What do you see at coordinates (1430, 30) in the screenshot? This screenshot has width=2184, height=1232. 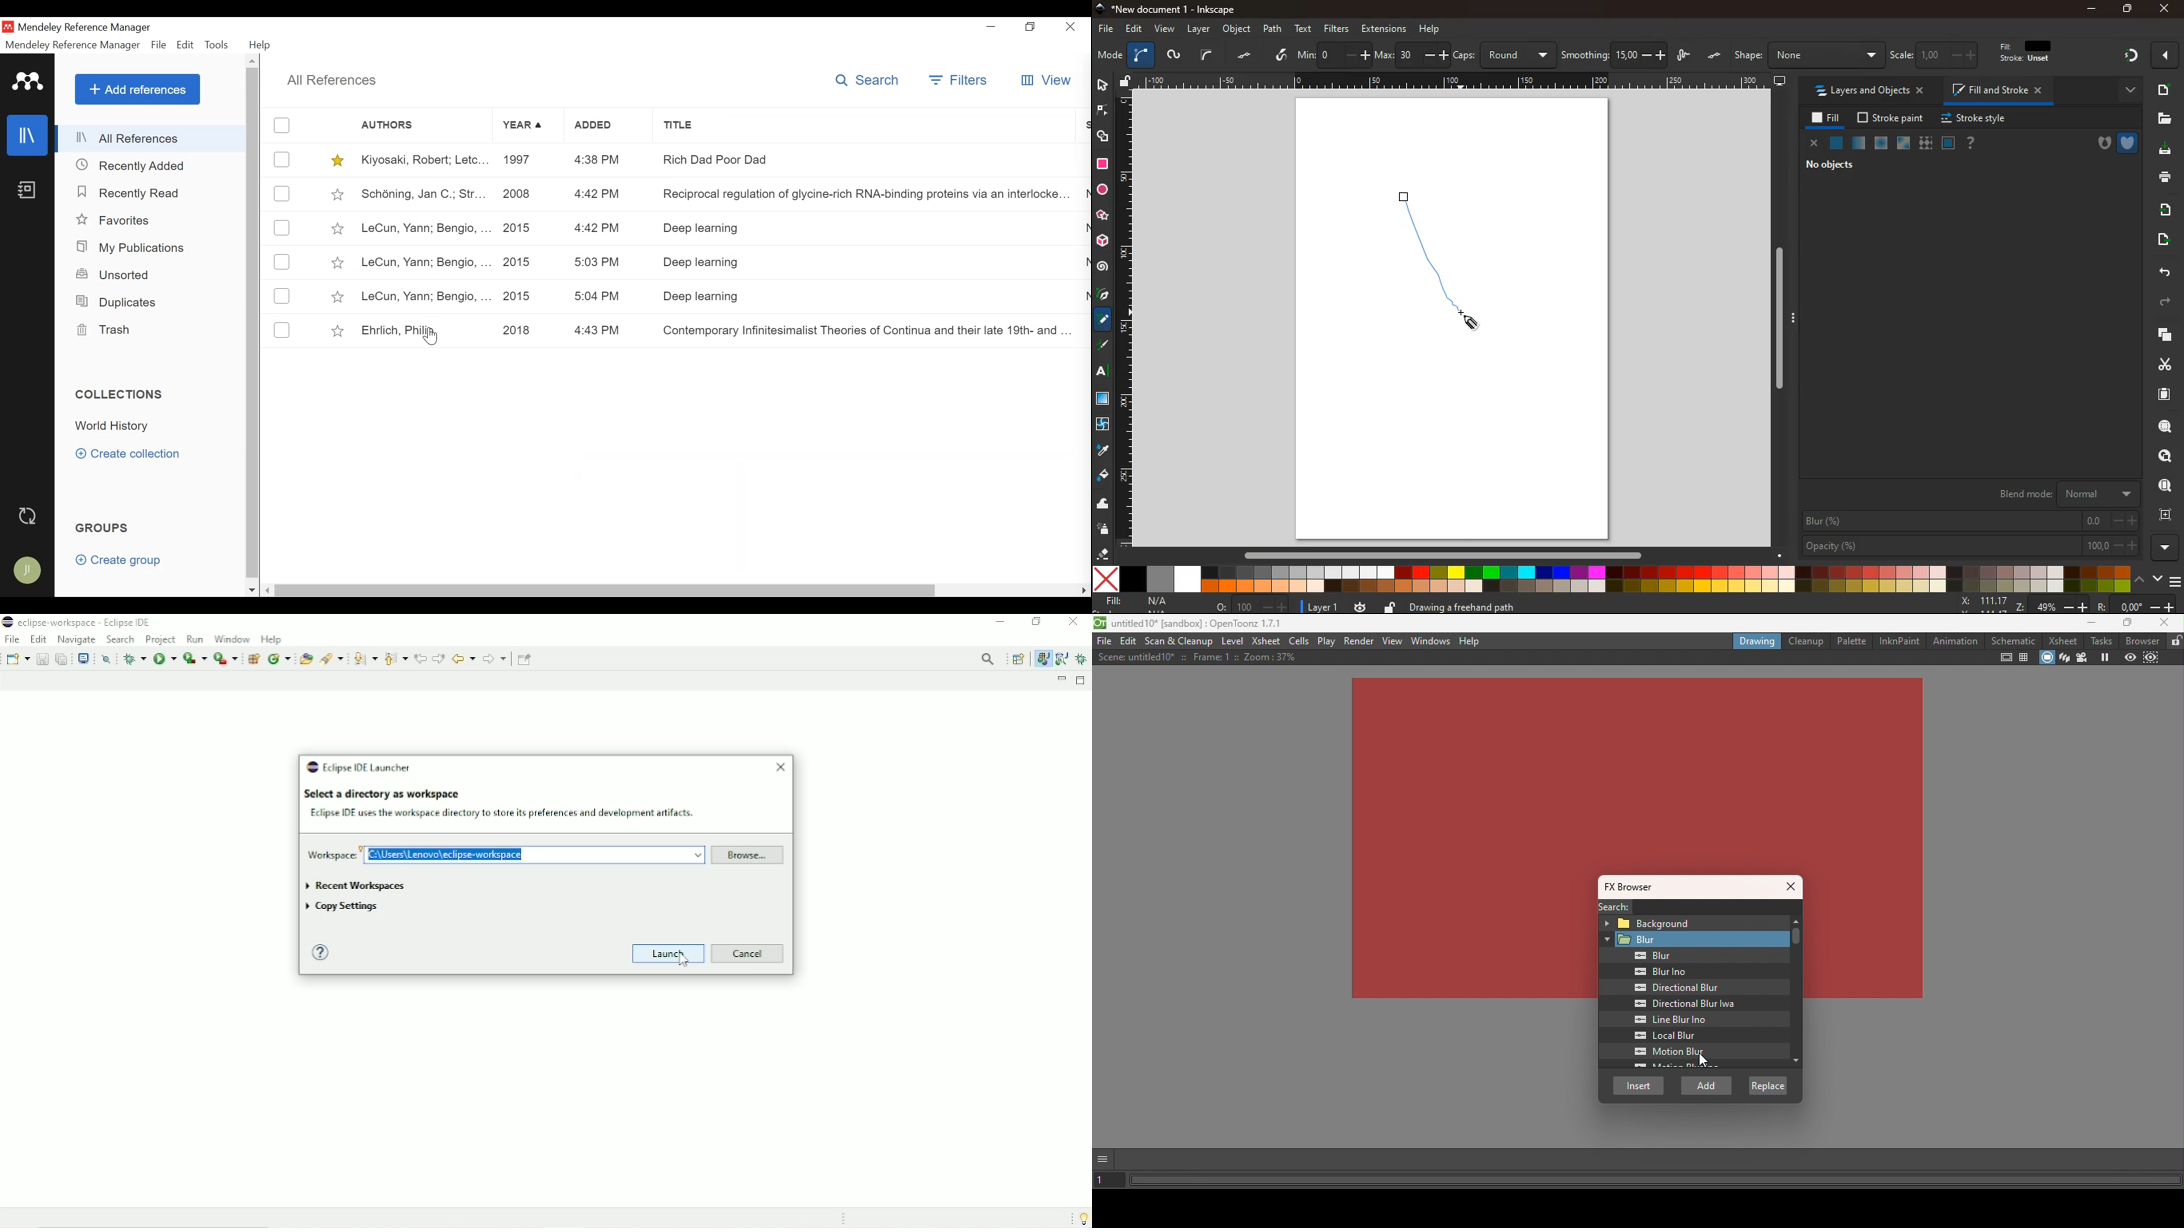 I see `help` at bounding box center [1430, 30].